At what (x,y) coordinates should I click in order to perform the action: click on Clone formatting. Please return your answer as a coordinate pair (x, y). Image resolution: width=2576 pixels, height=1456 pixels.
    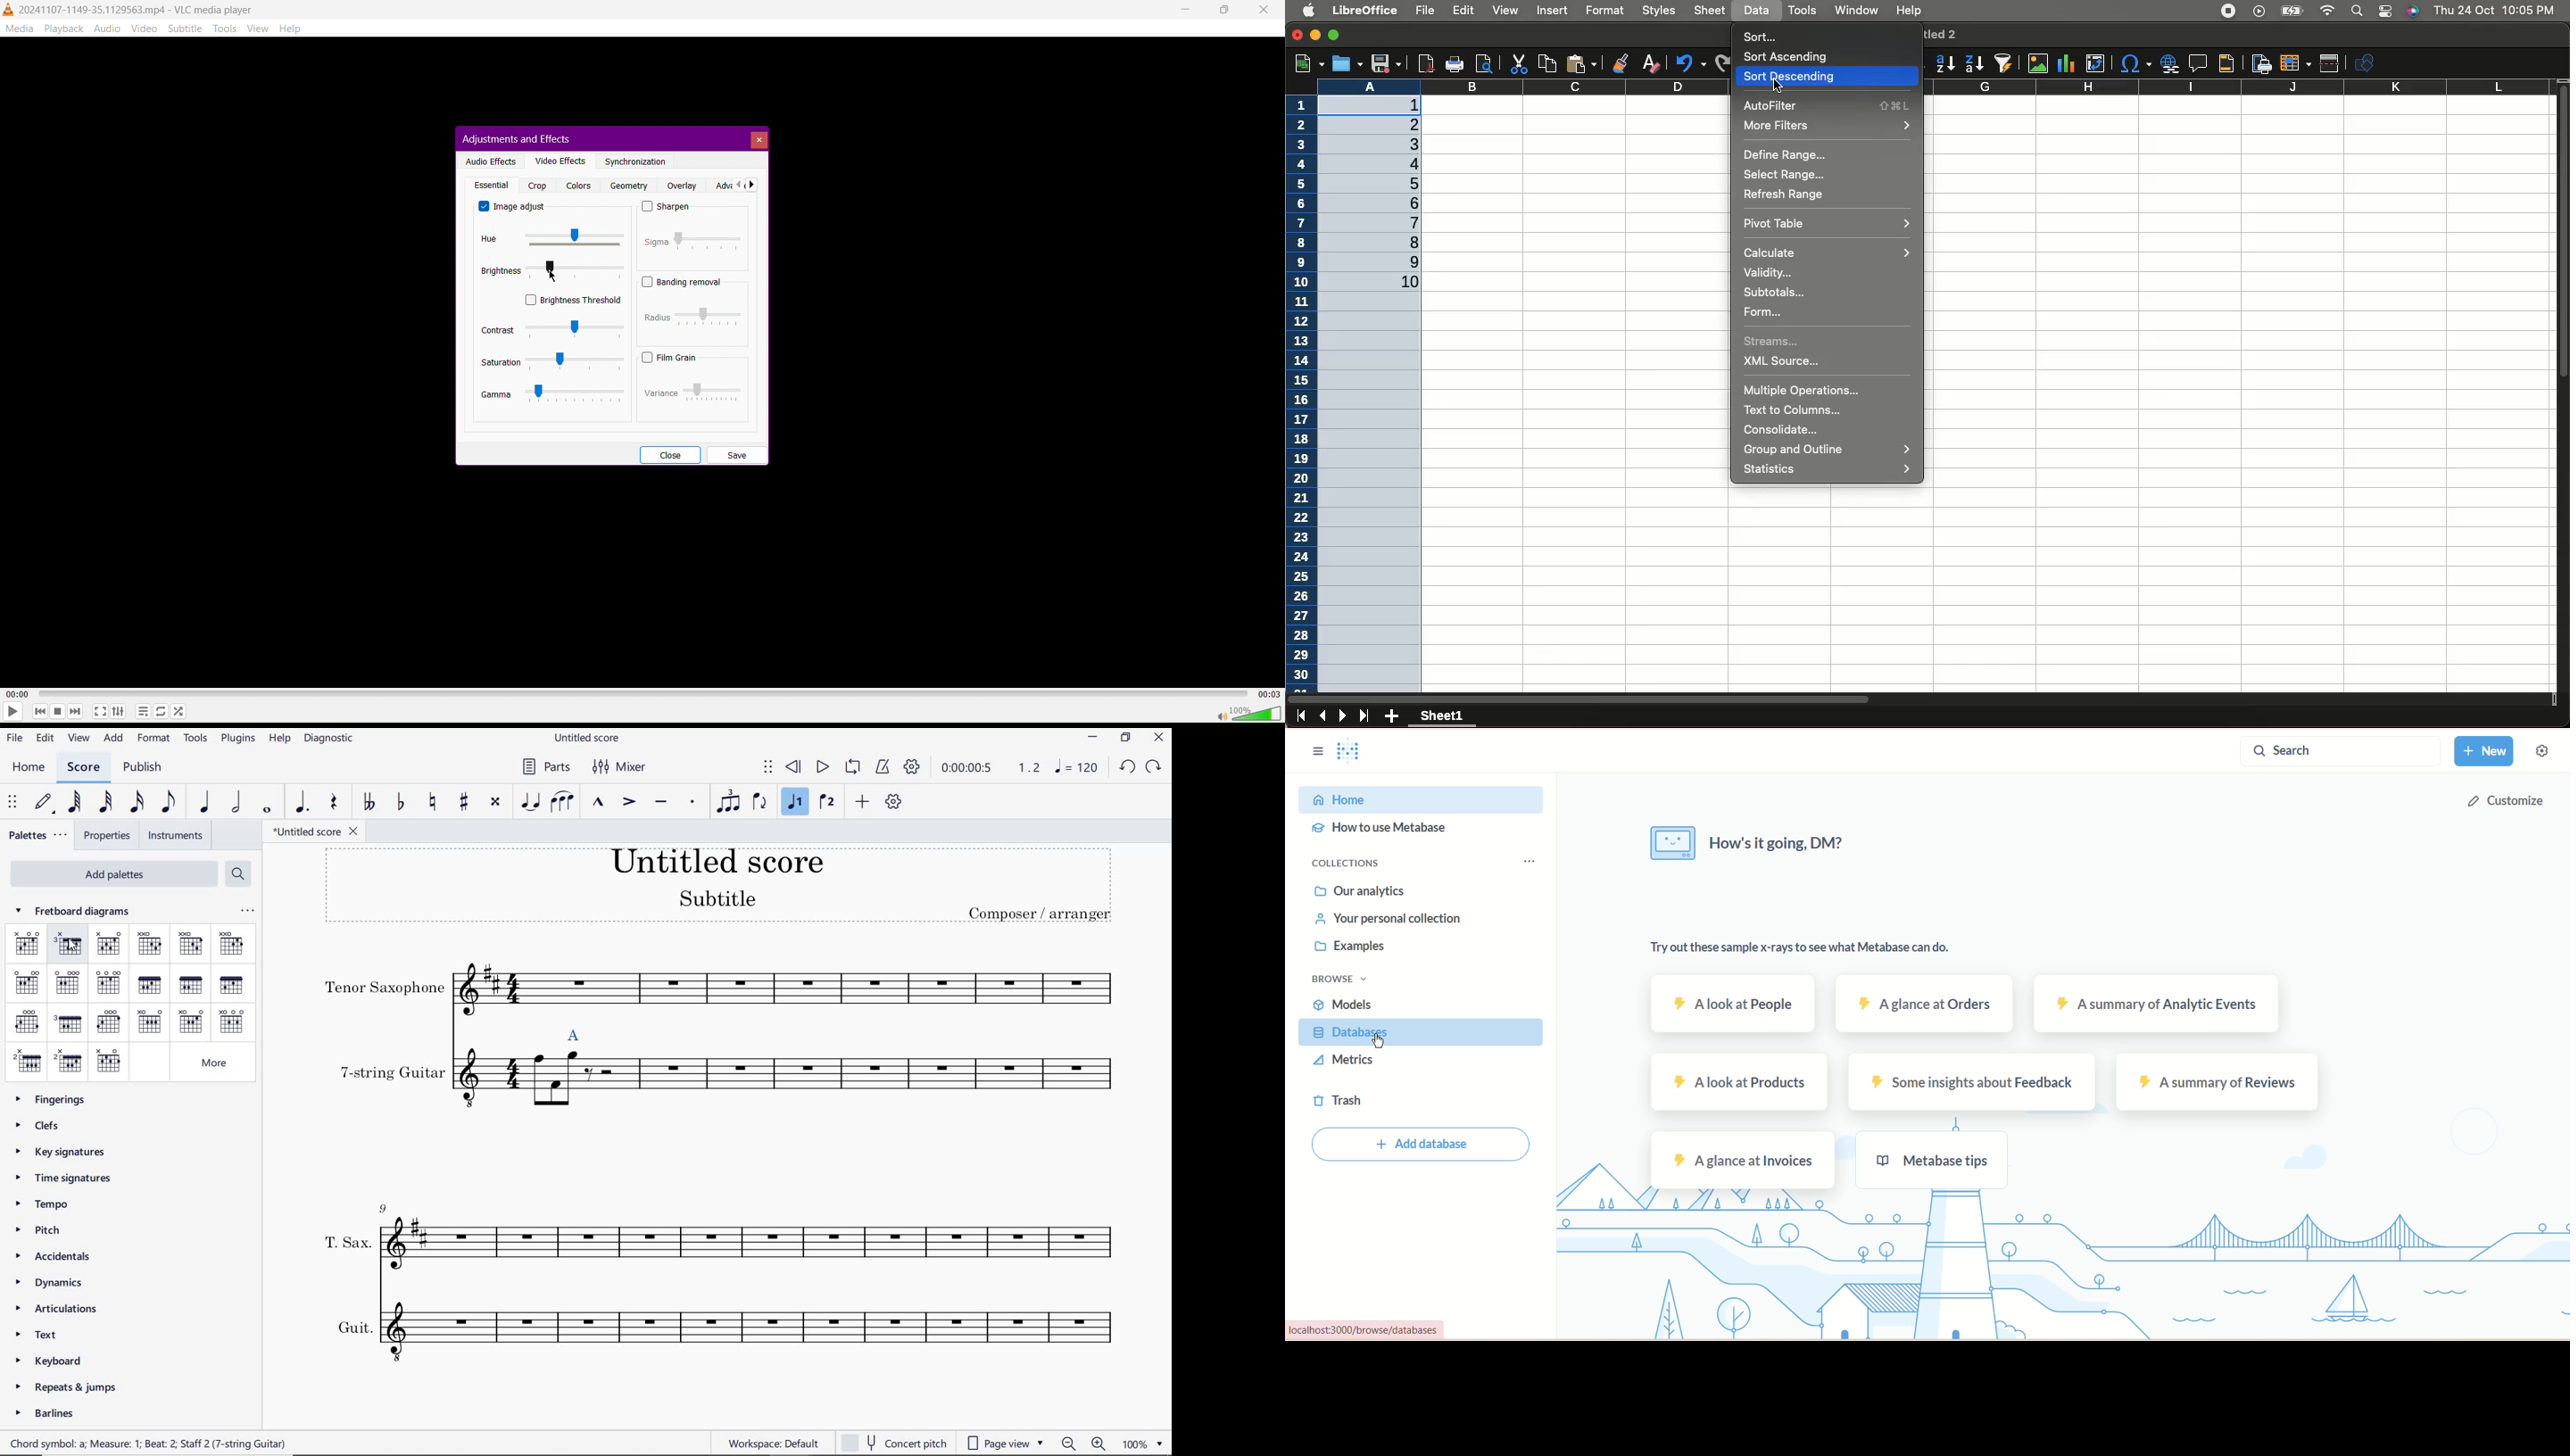
    Looking at the image, I should click on (1622, 62).